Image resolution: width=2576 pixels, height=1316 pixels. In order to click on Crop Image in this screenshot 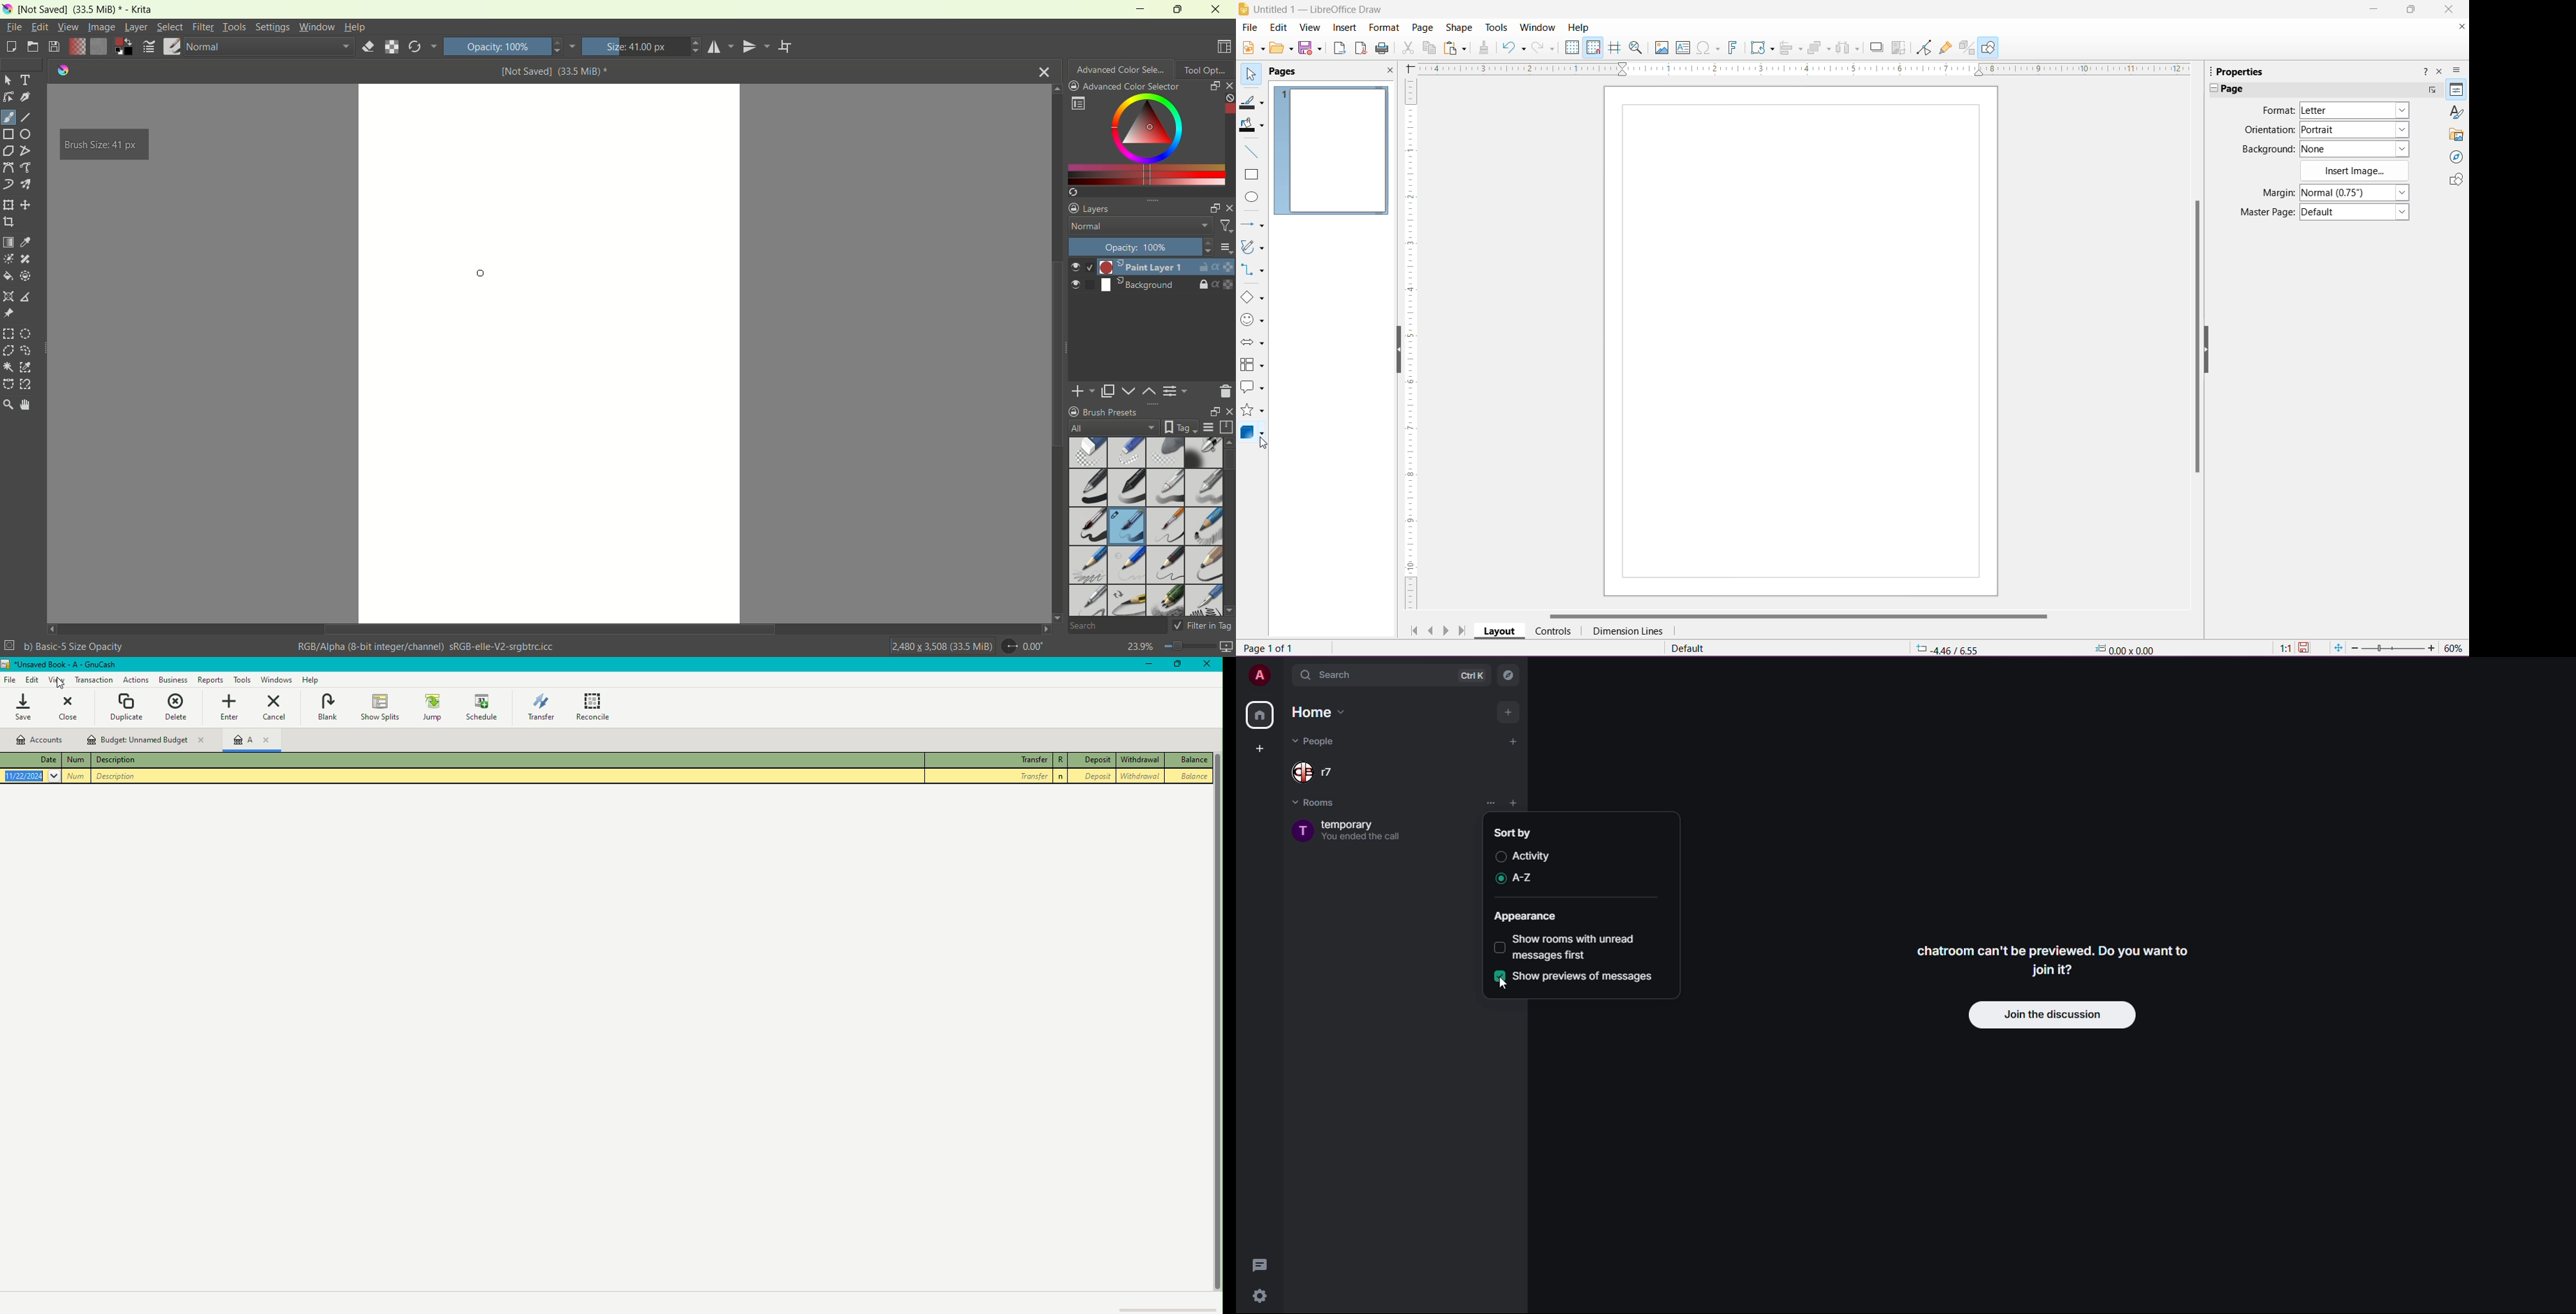, I will do `click(1899, 48)`.